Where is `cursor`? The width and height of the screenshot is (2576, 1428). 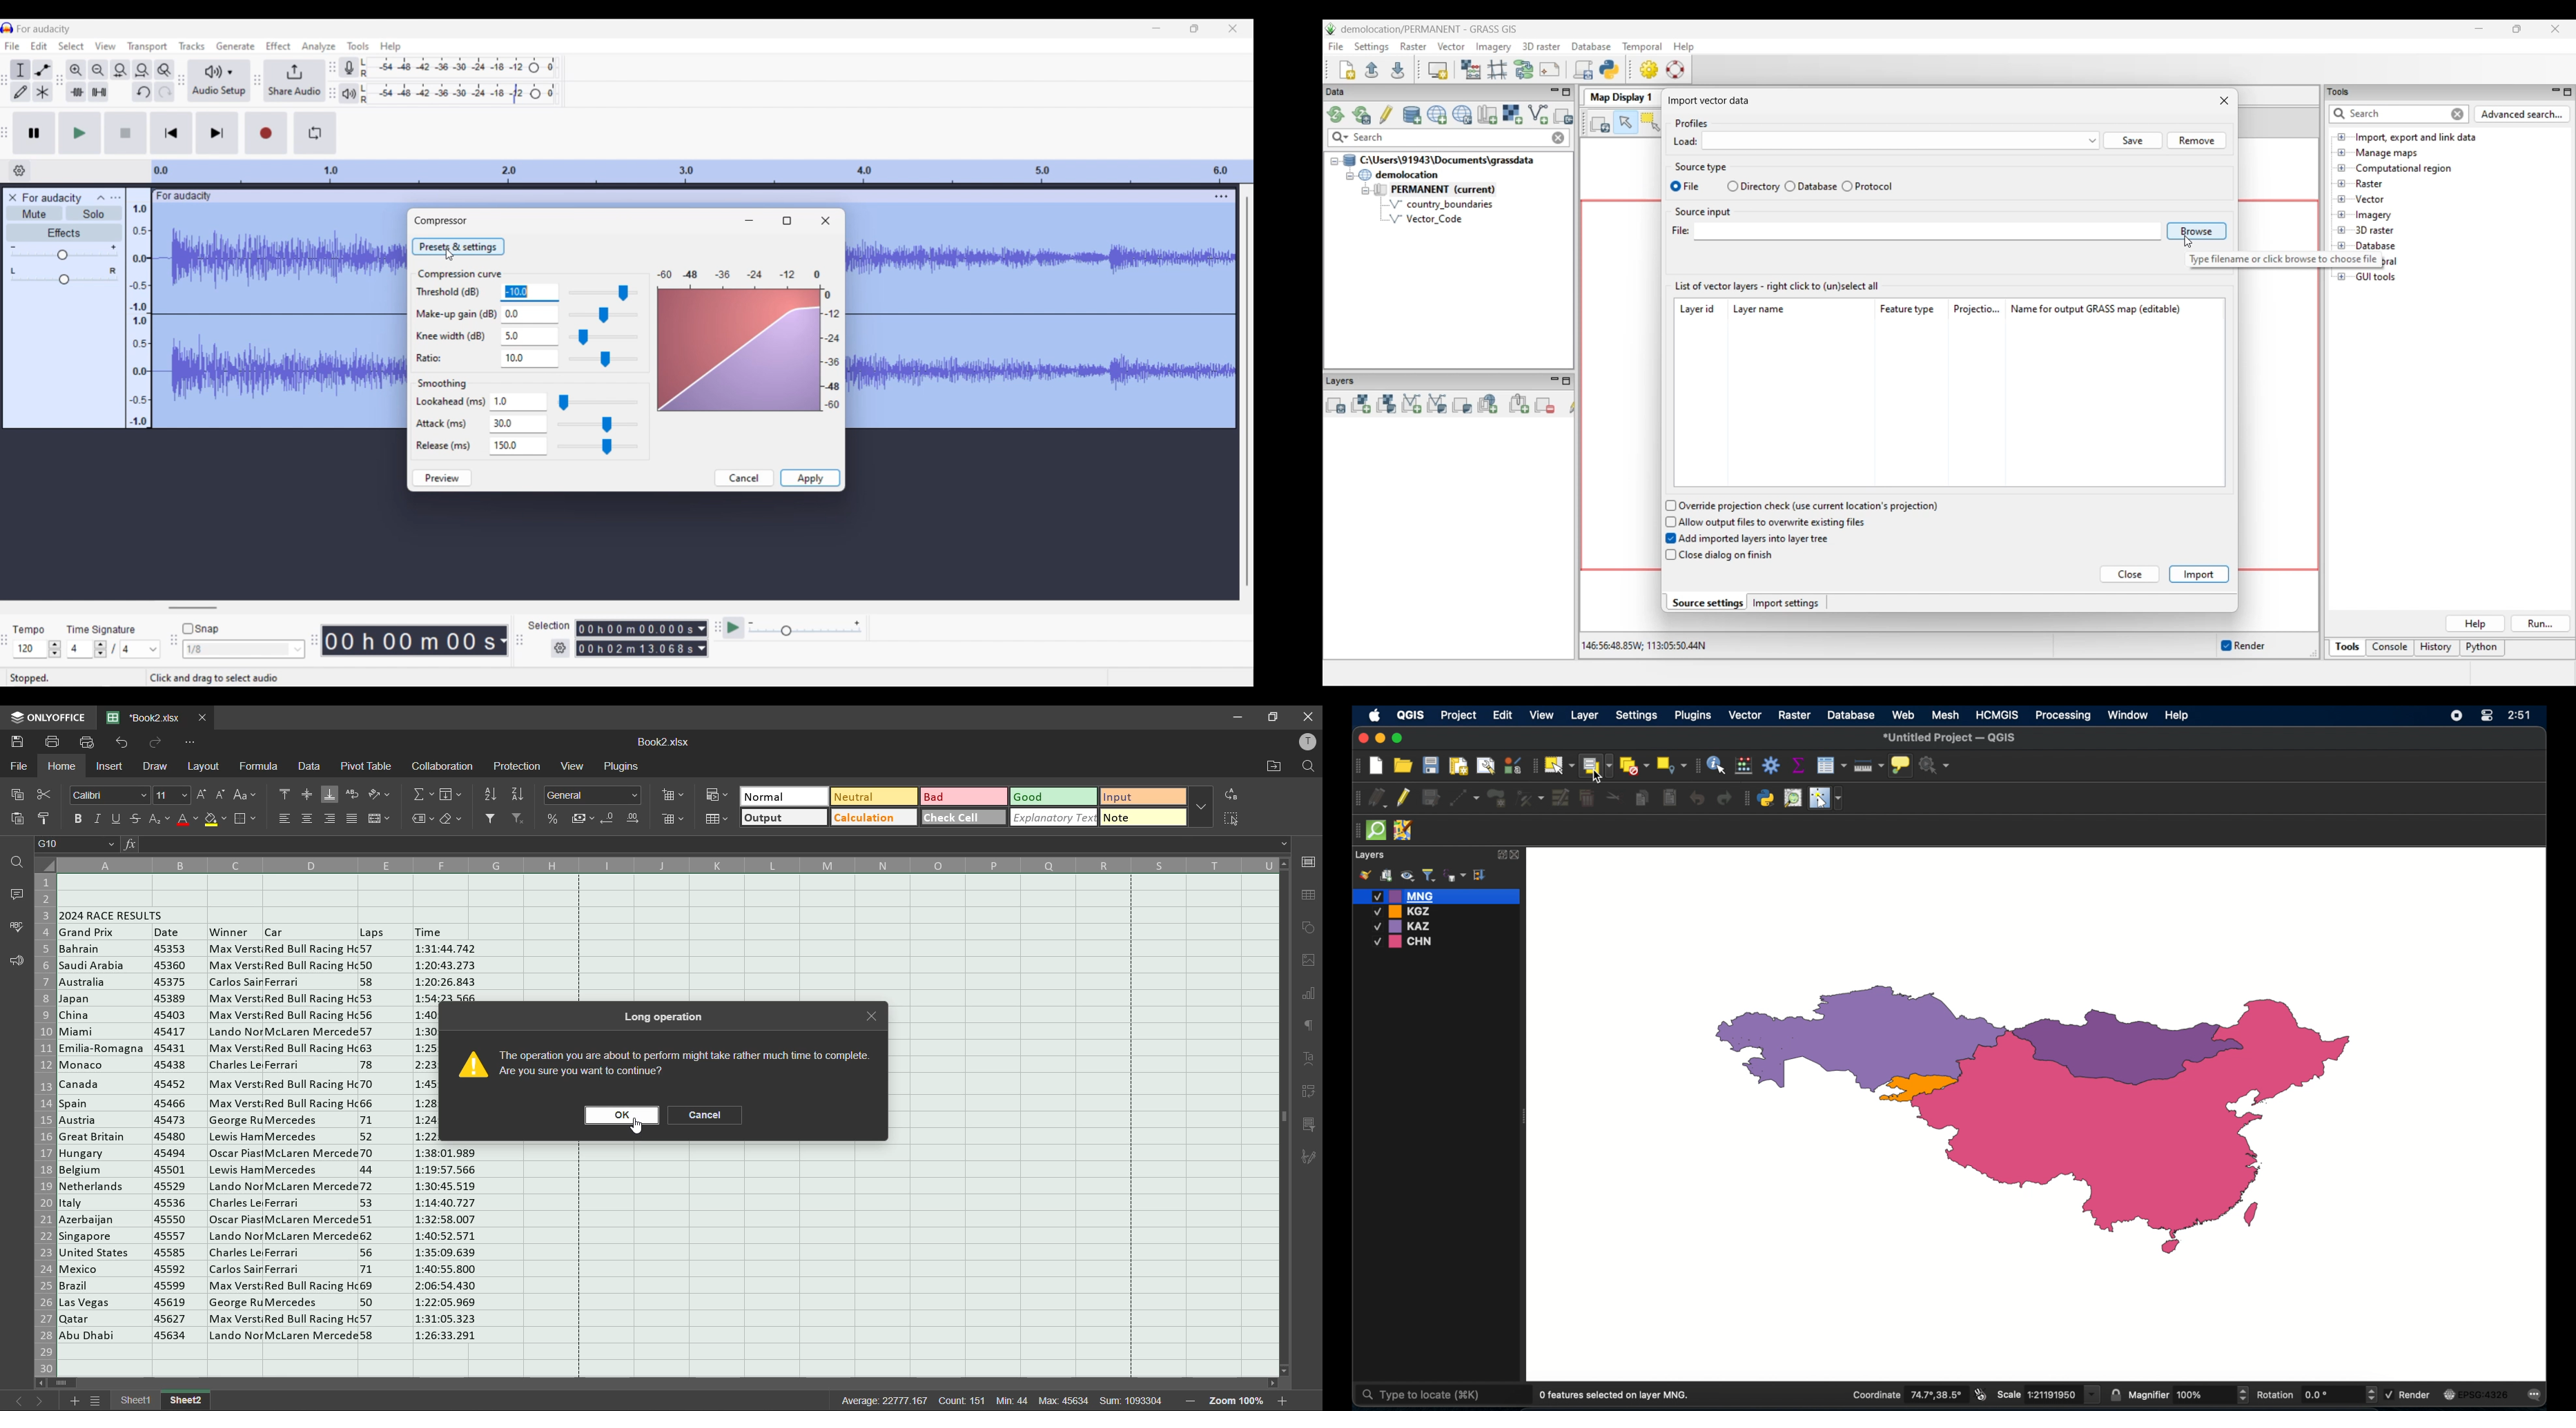 cursor is located at coordinates (641, 1128).